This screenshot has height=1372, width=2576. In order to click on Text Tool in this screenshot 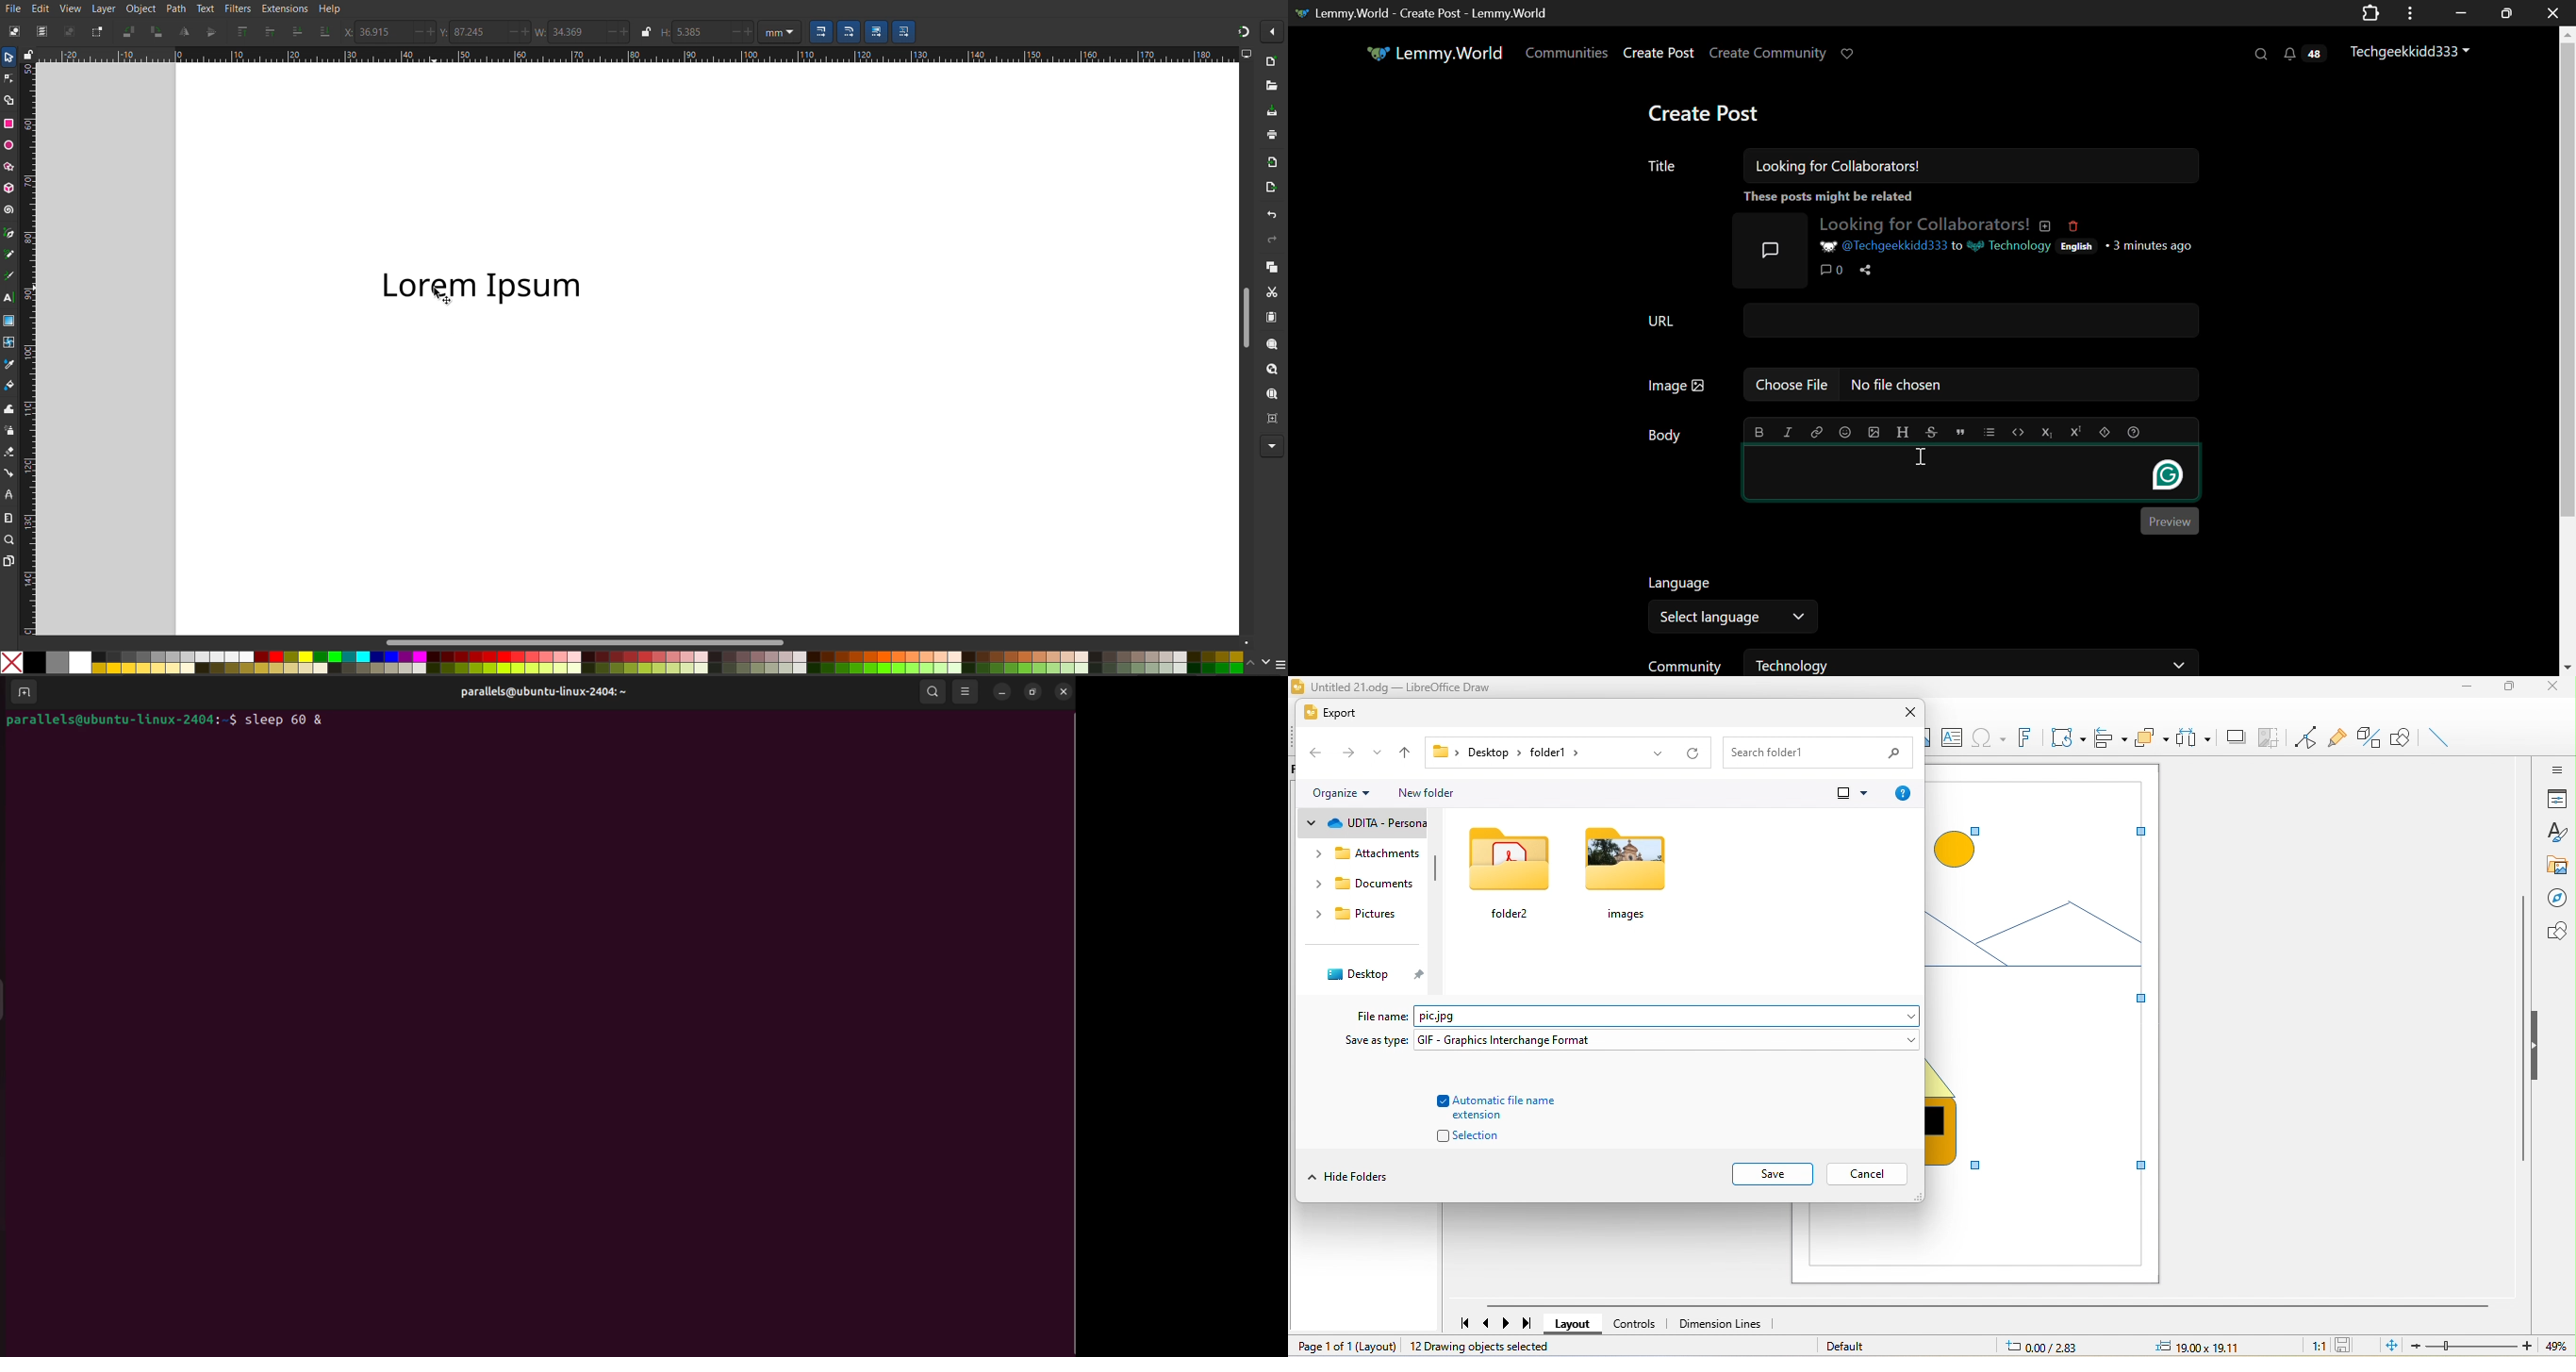, I will do `click(11, 299)`.